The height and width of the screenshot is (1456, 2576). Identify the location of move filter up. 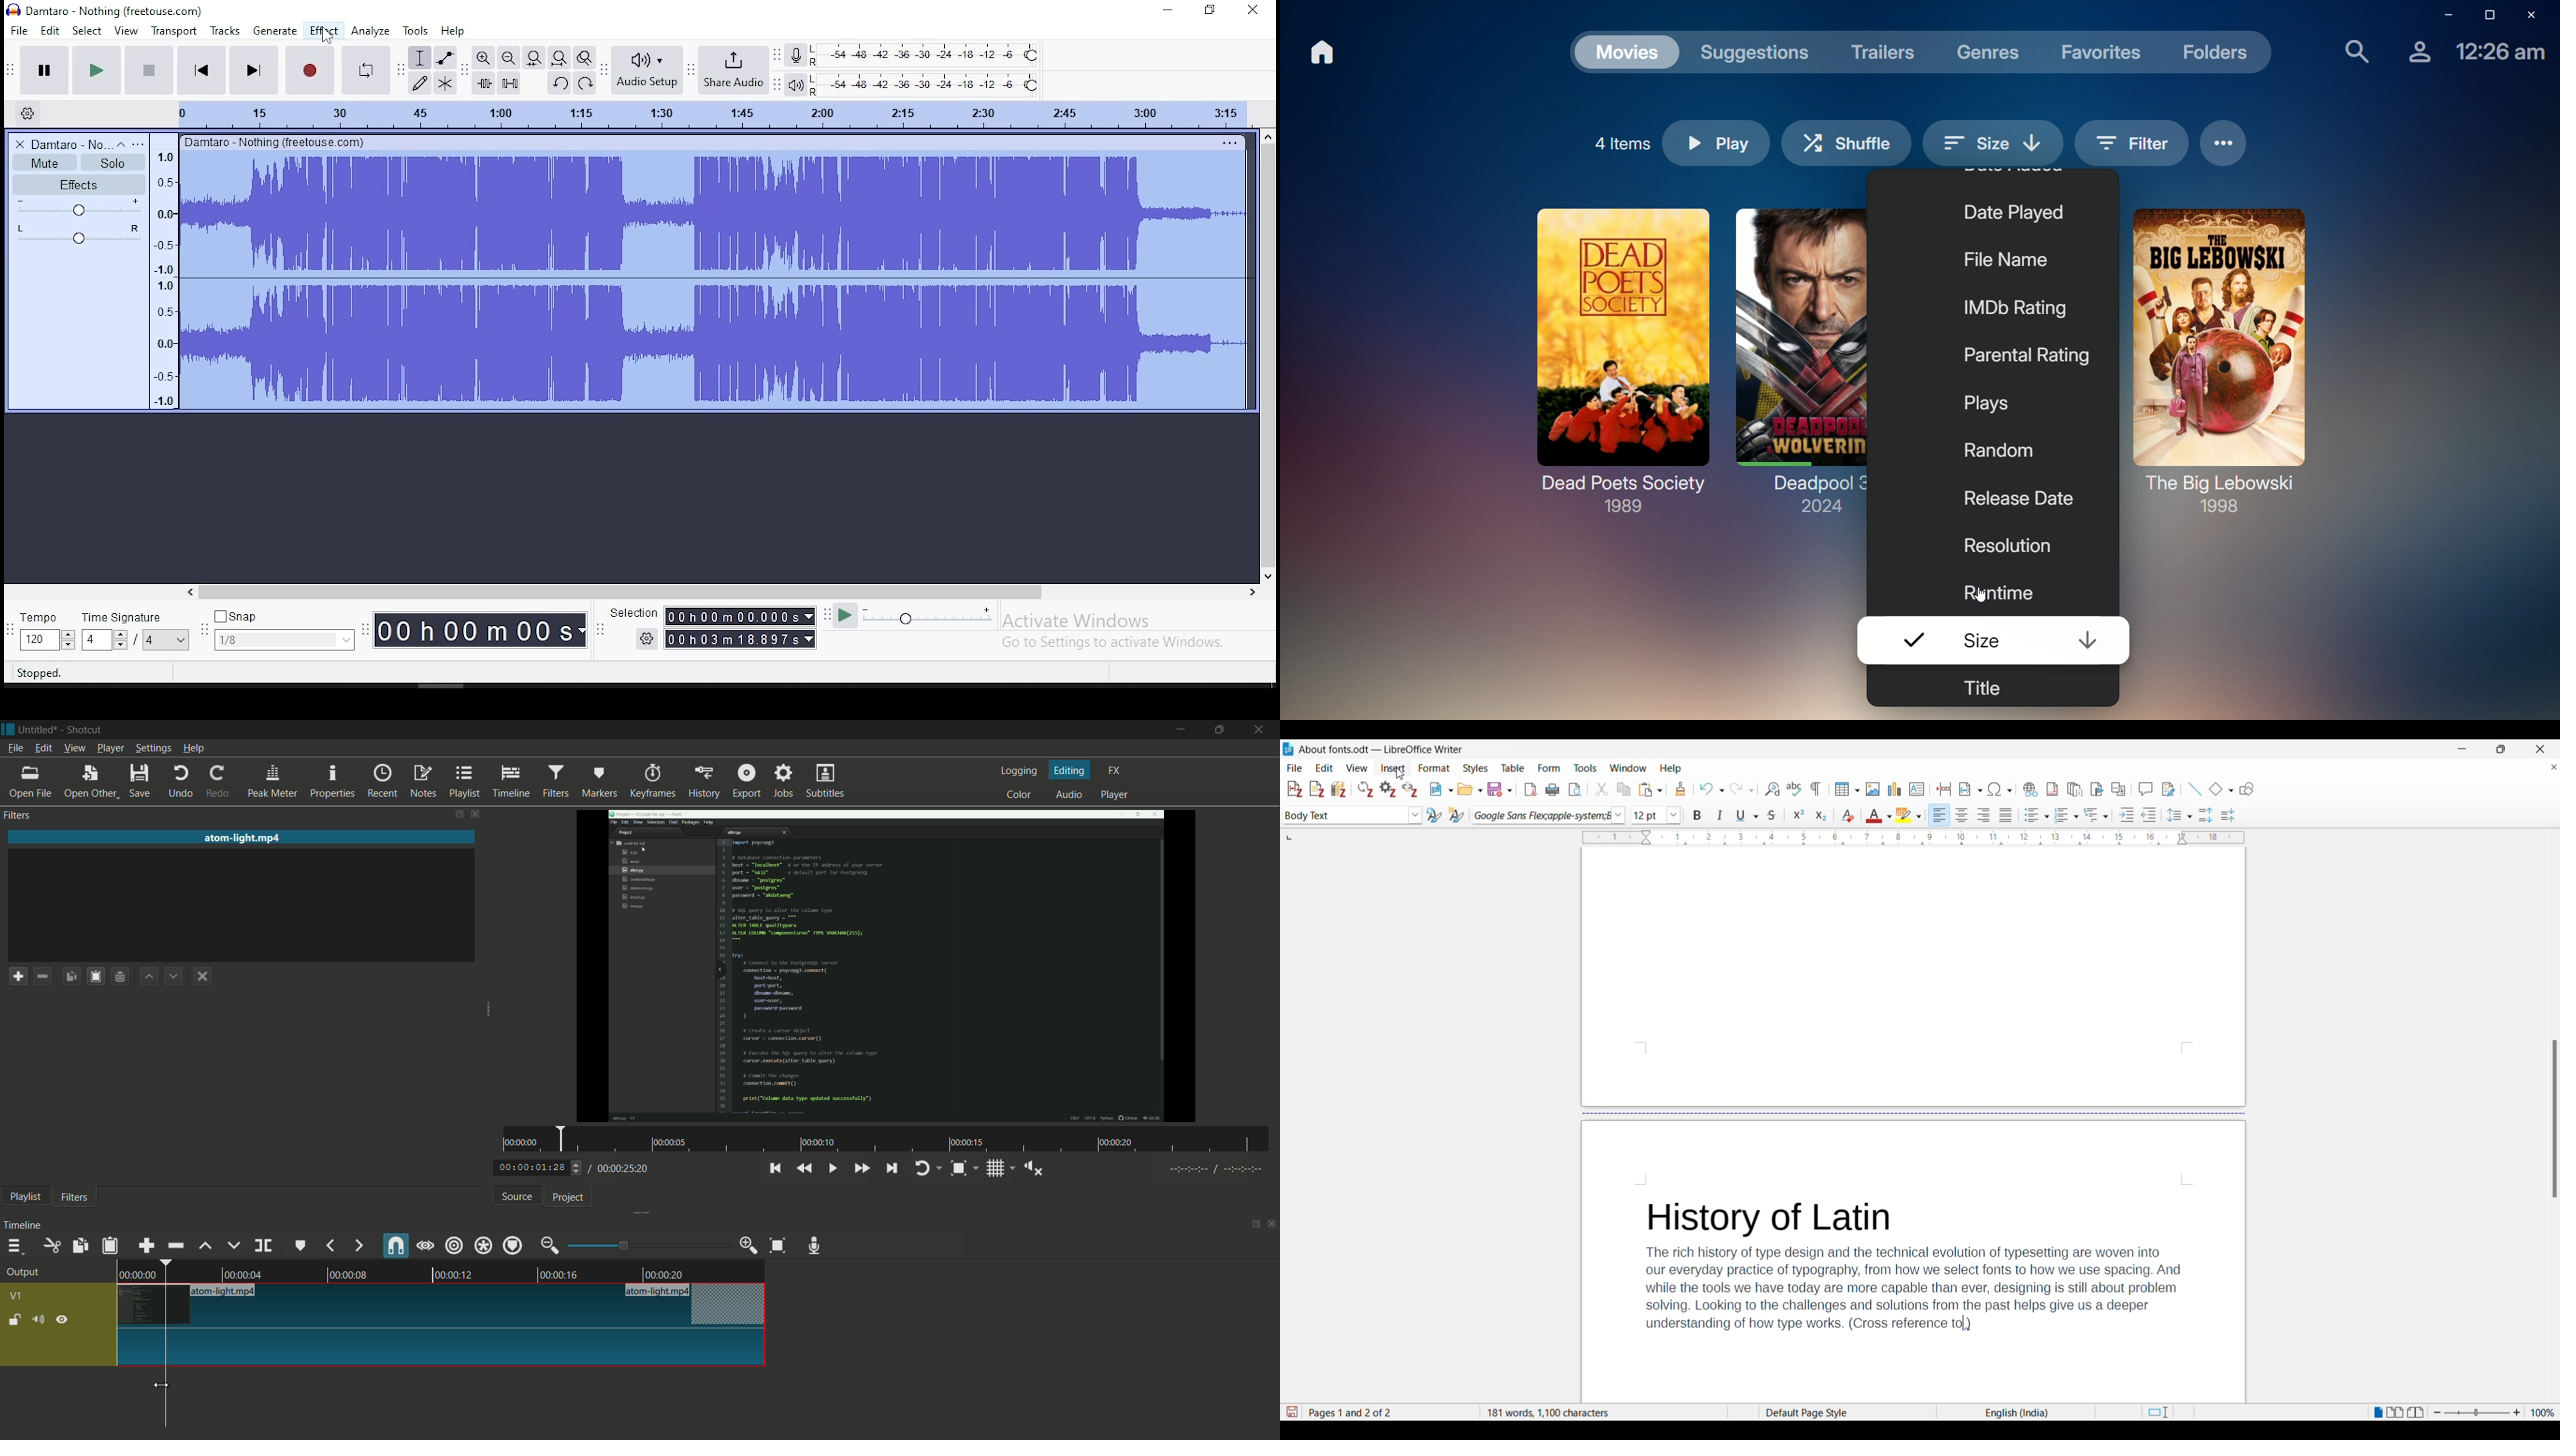
(151, 977).